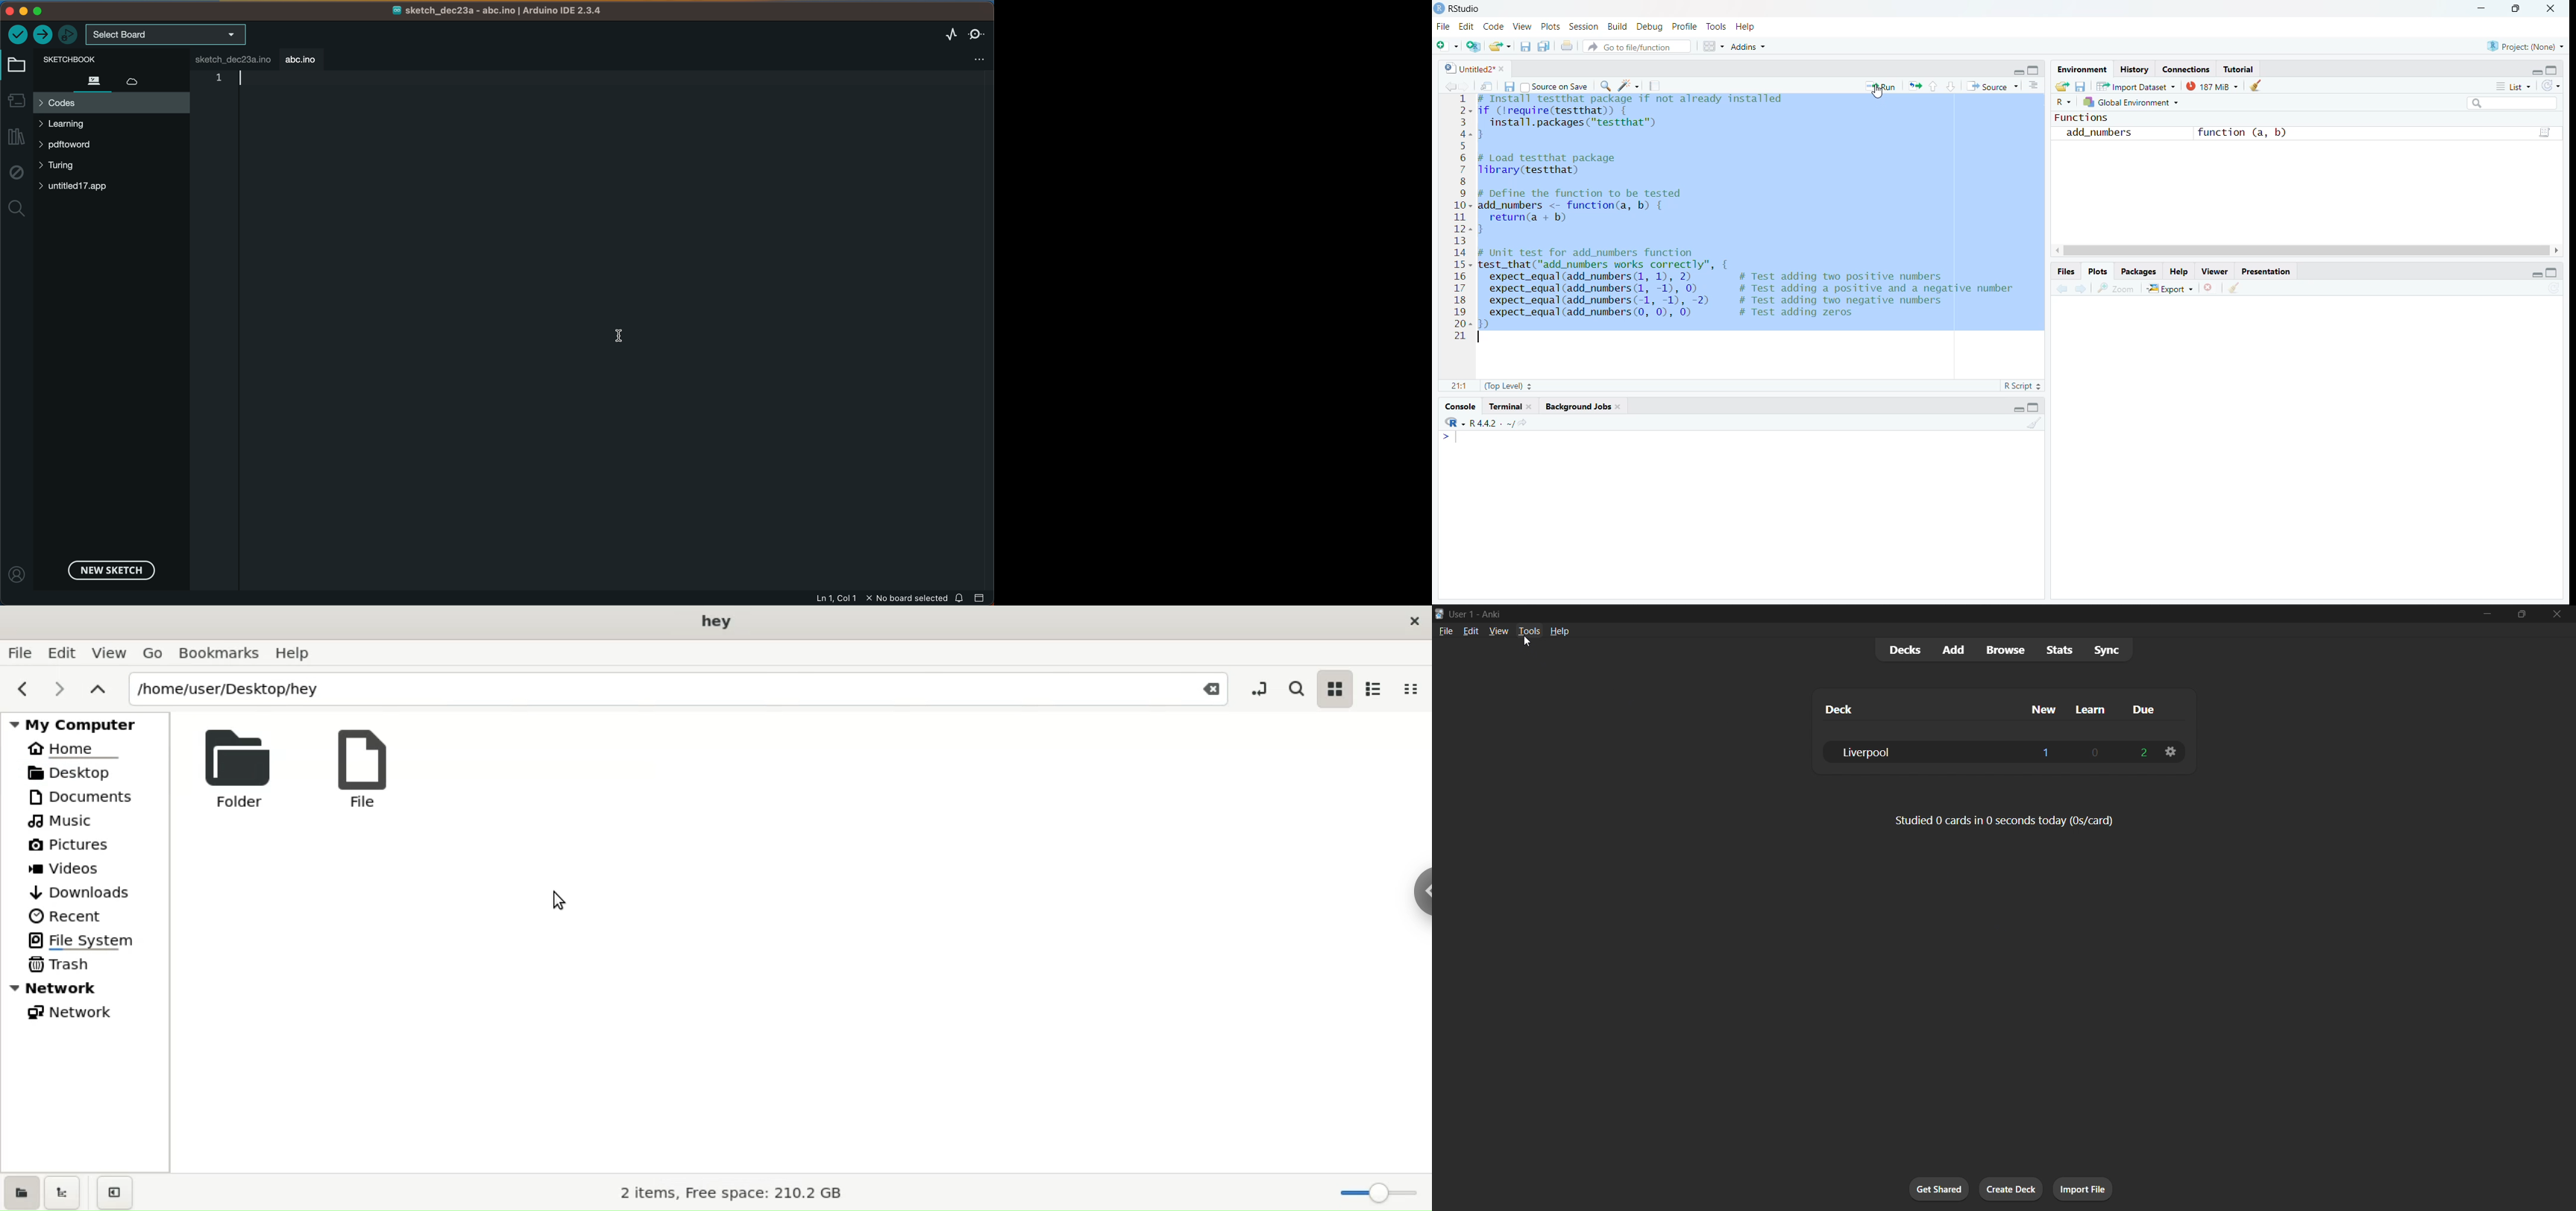 The width and height of the screenshot is (2576, 1232). What do you see at coordinates (1713, 47) in the screenshot?
I see `workspace panes` at bounding box center [1713, 47].